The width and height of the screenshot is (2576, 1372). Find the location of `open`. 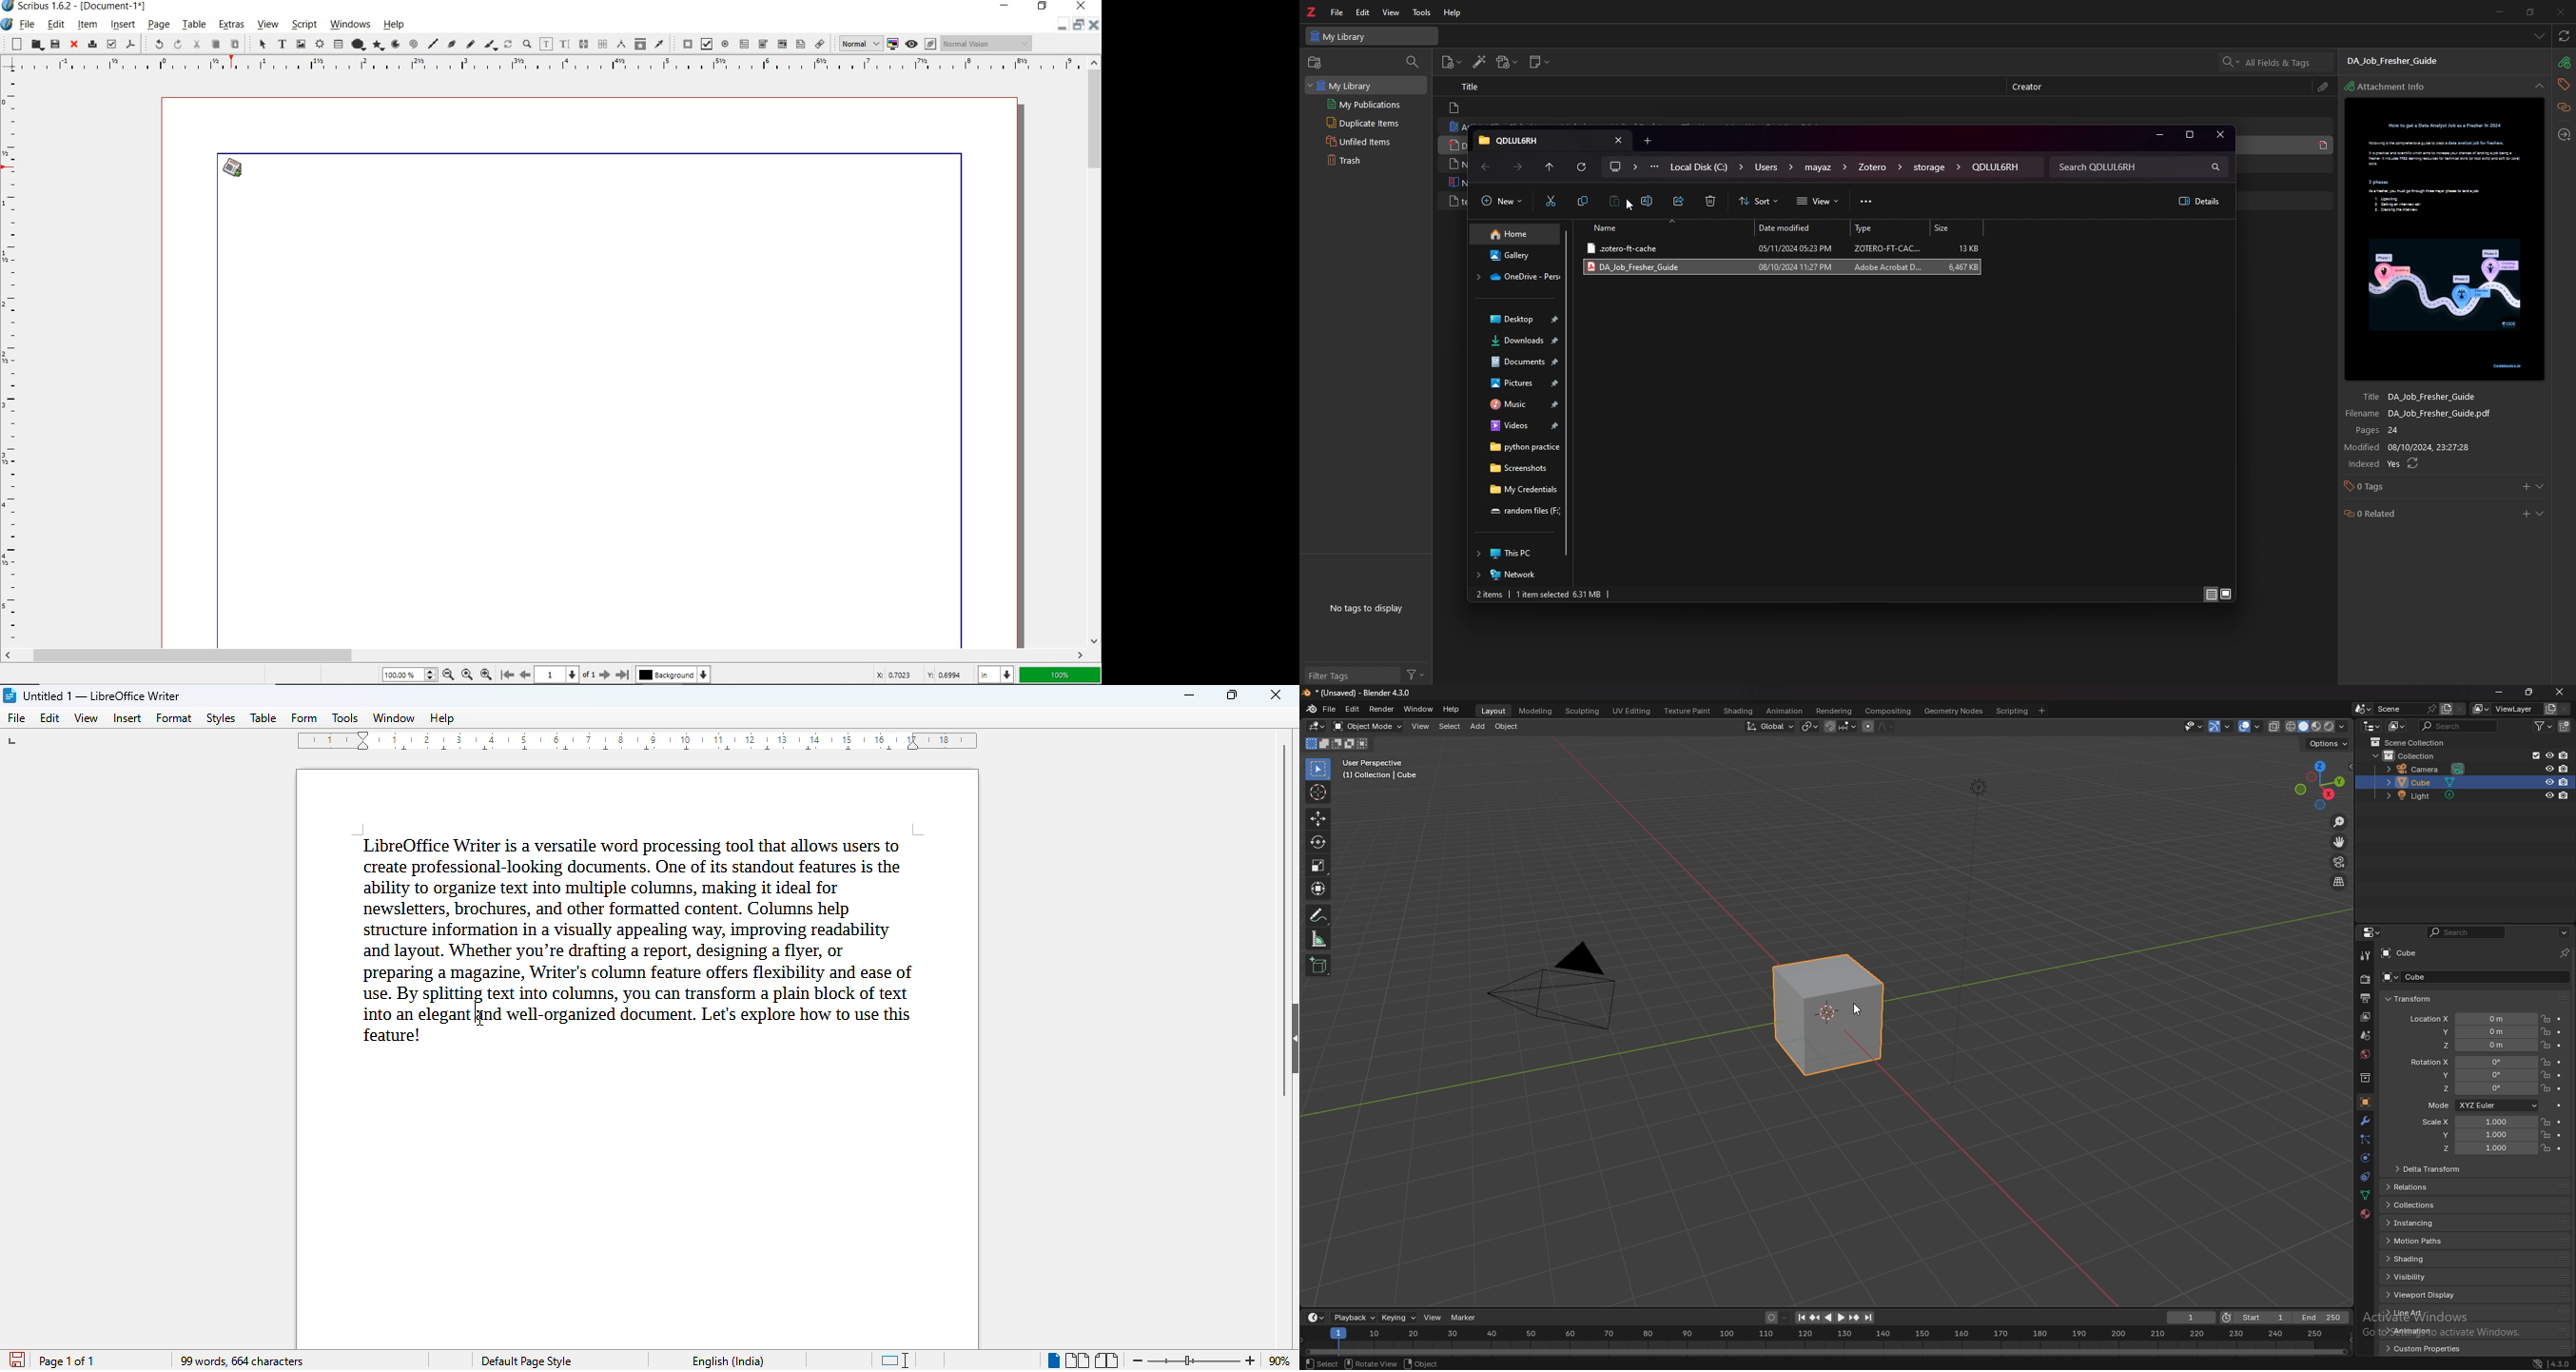

open is located at coordinates (36, 44).